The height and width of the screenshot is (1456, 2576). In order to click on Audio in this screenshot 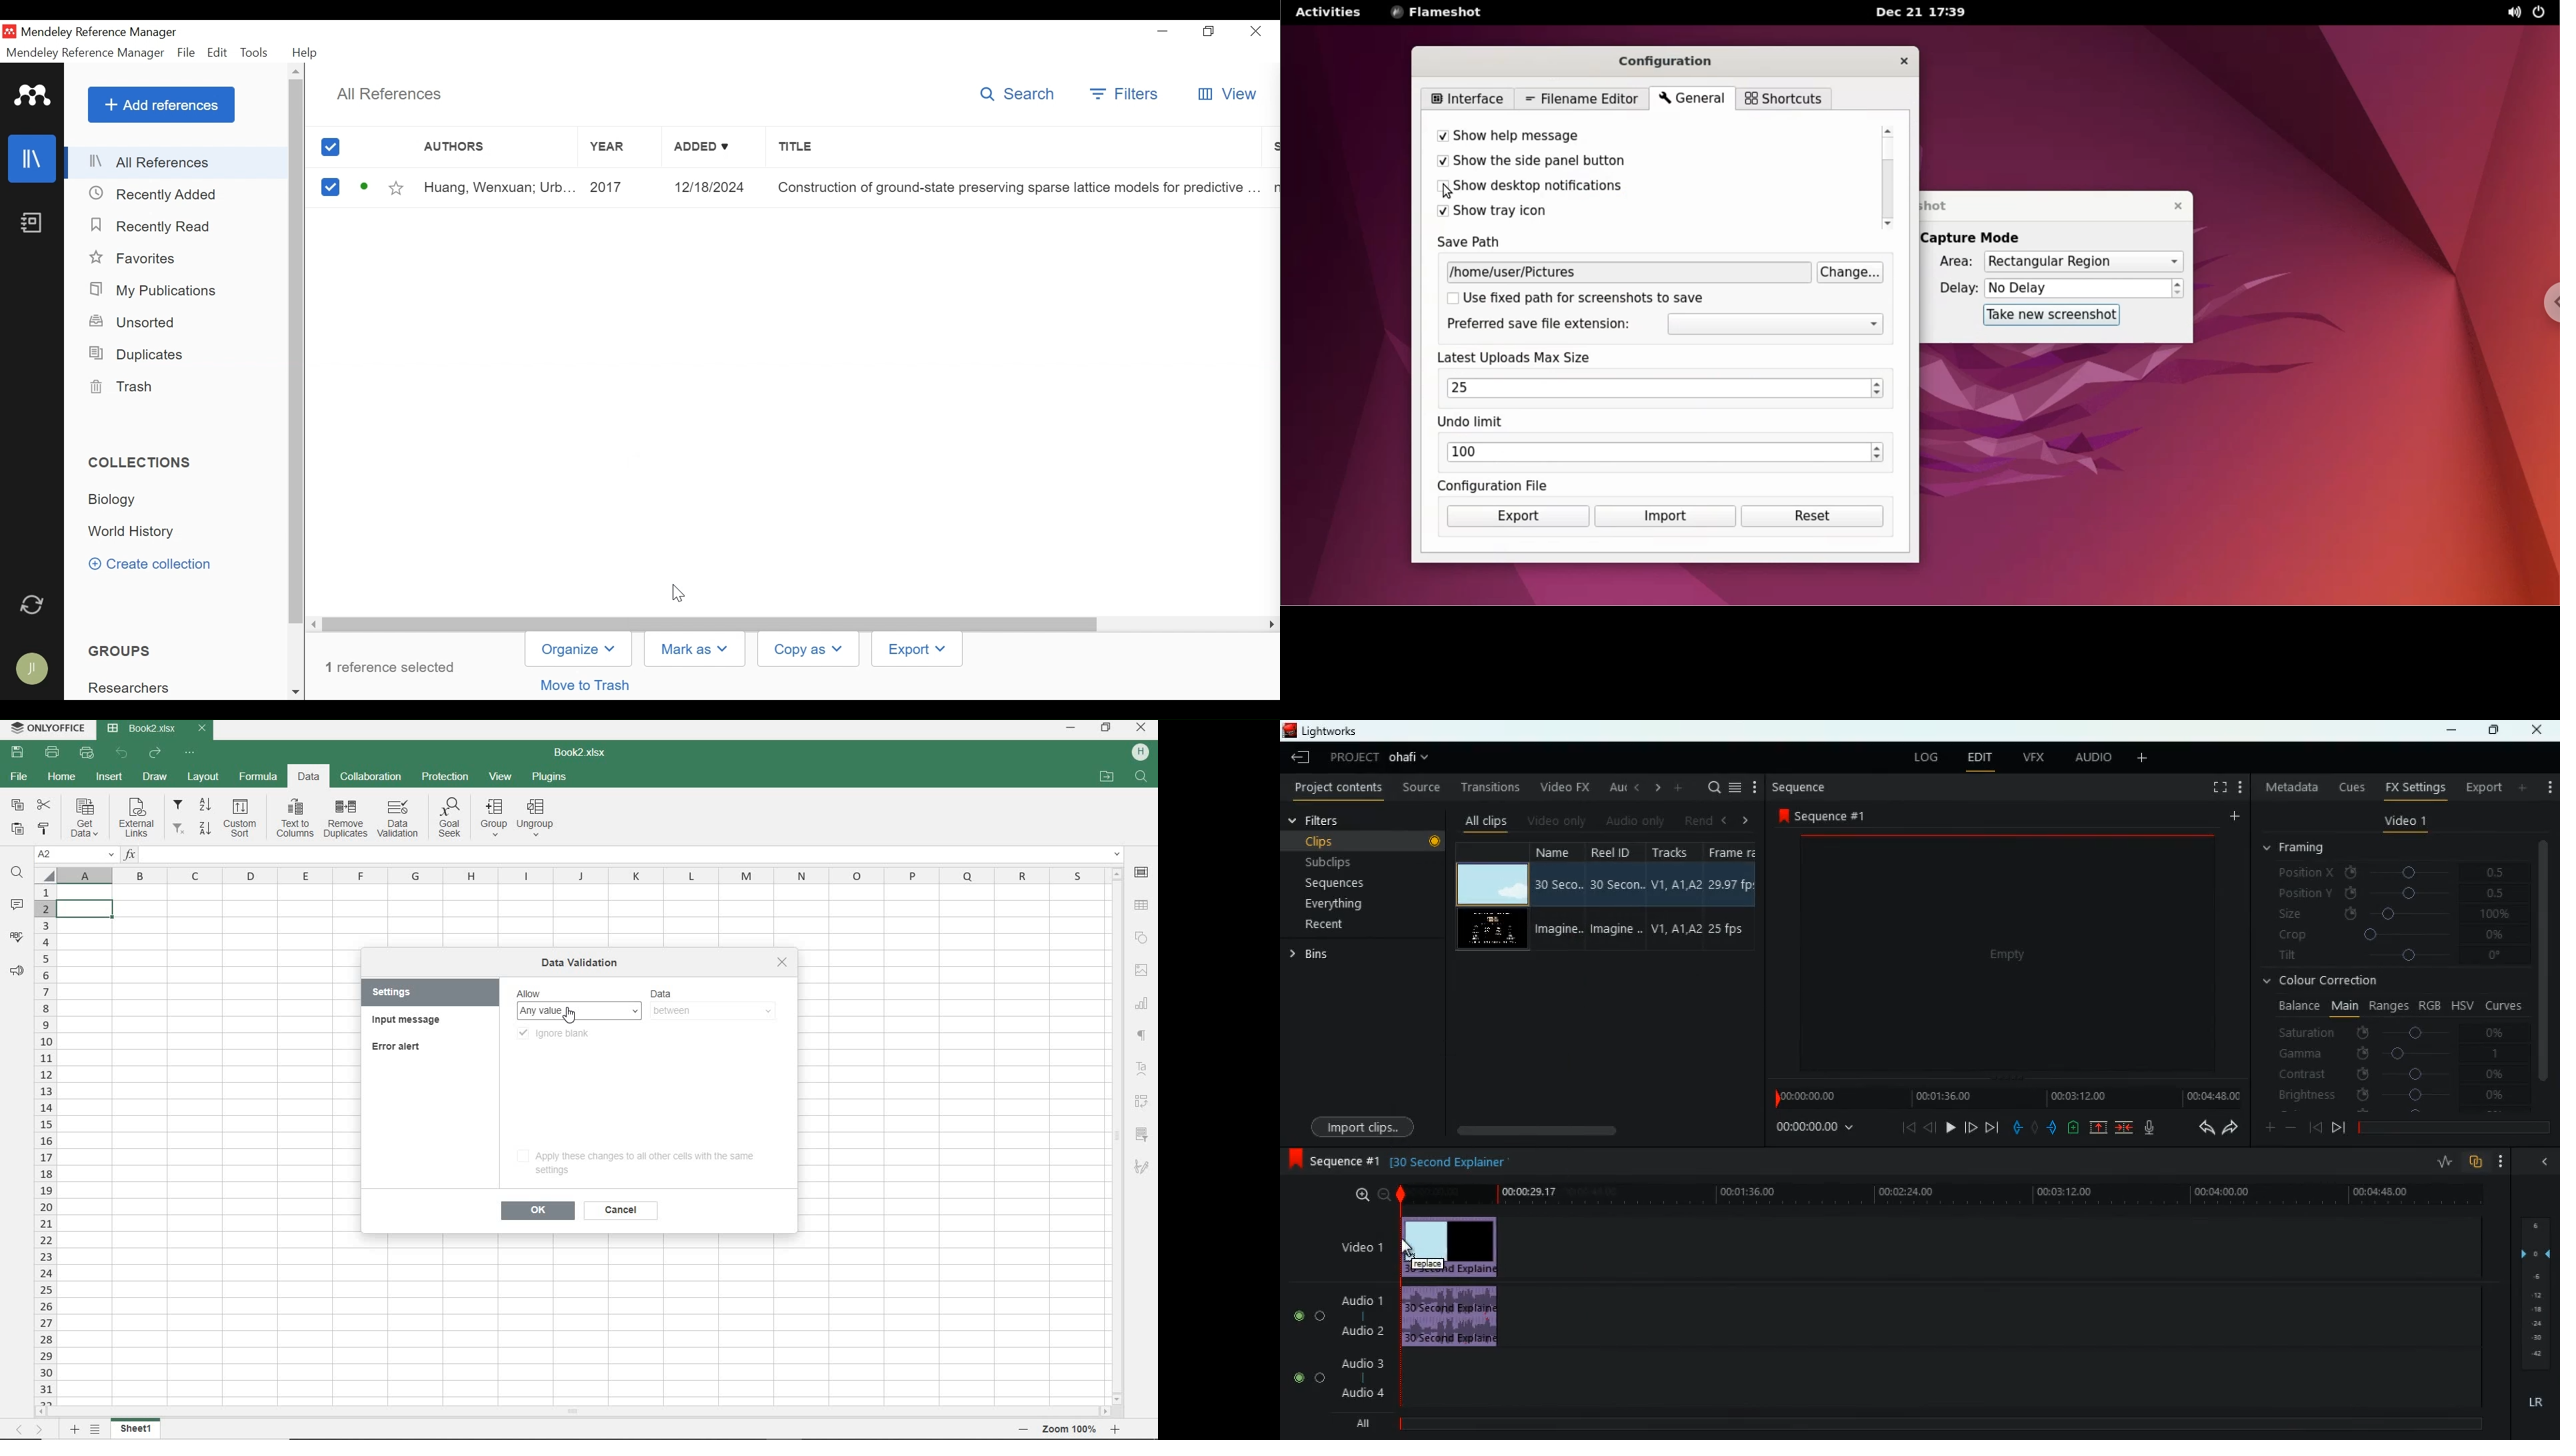, I will do `click(1451, 1320)`.